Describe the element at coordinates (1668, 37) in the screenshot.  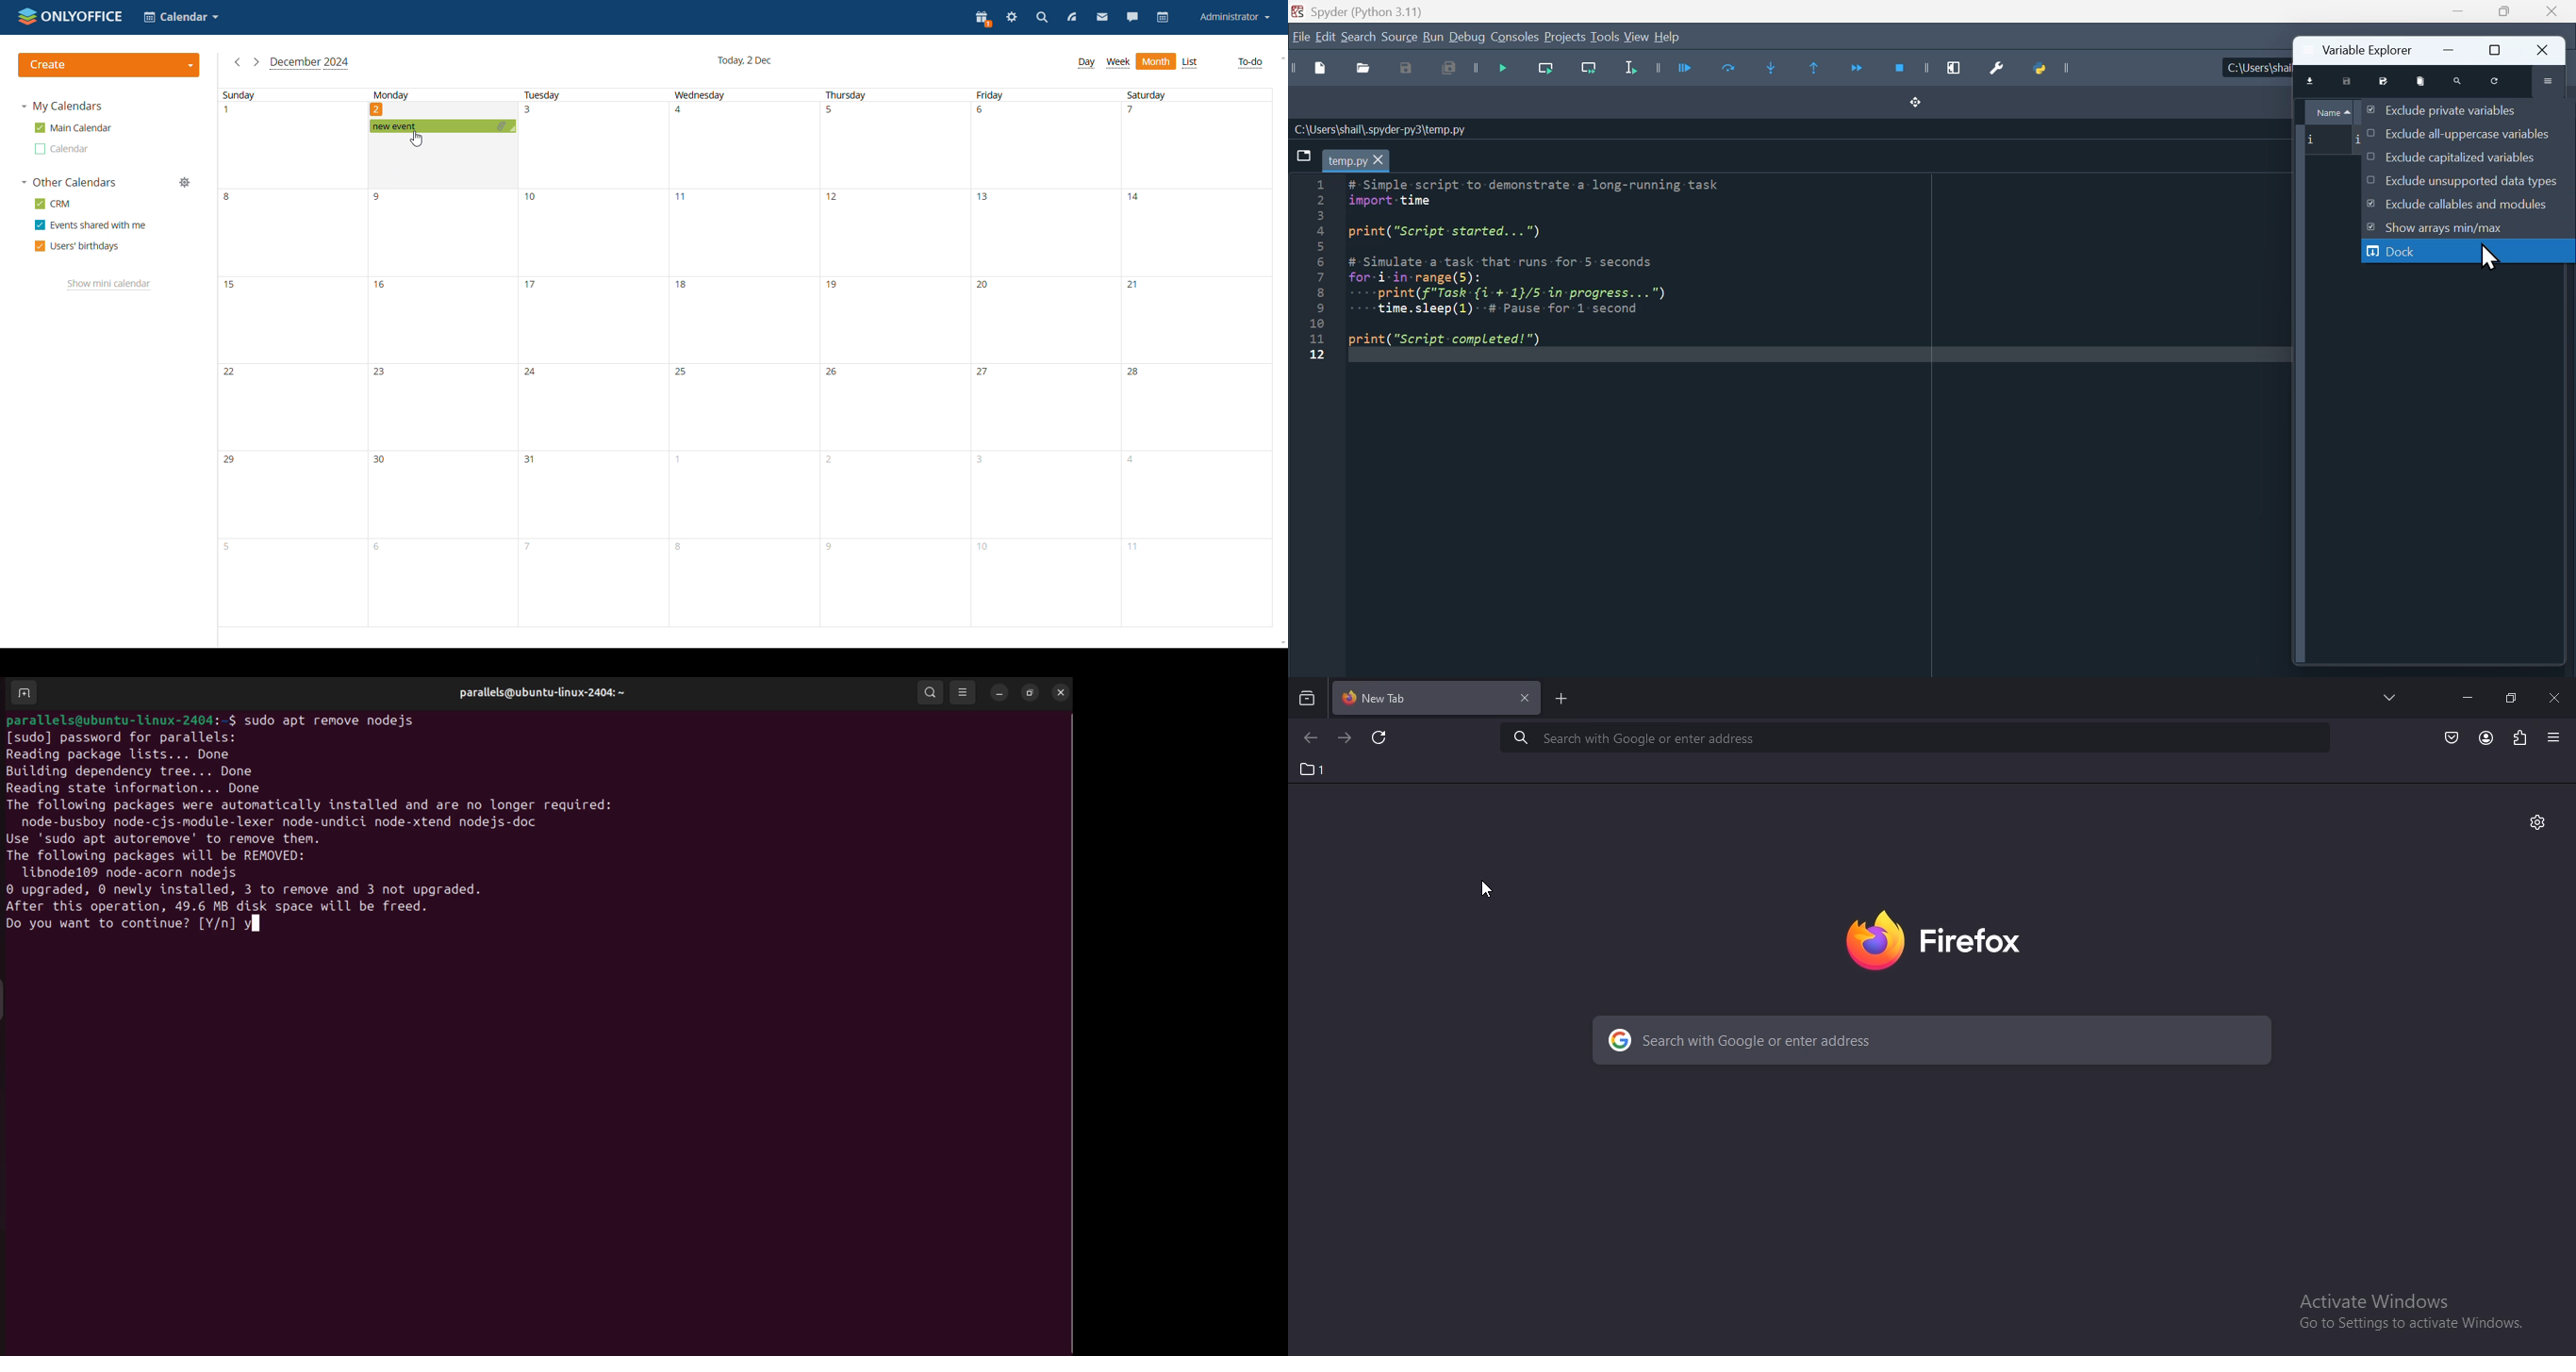
I see `help` at that location.